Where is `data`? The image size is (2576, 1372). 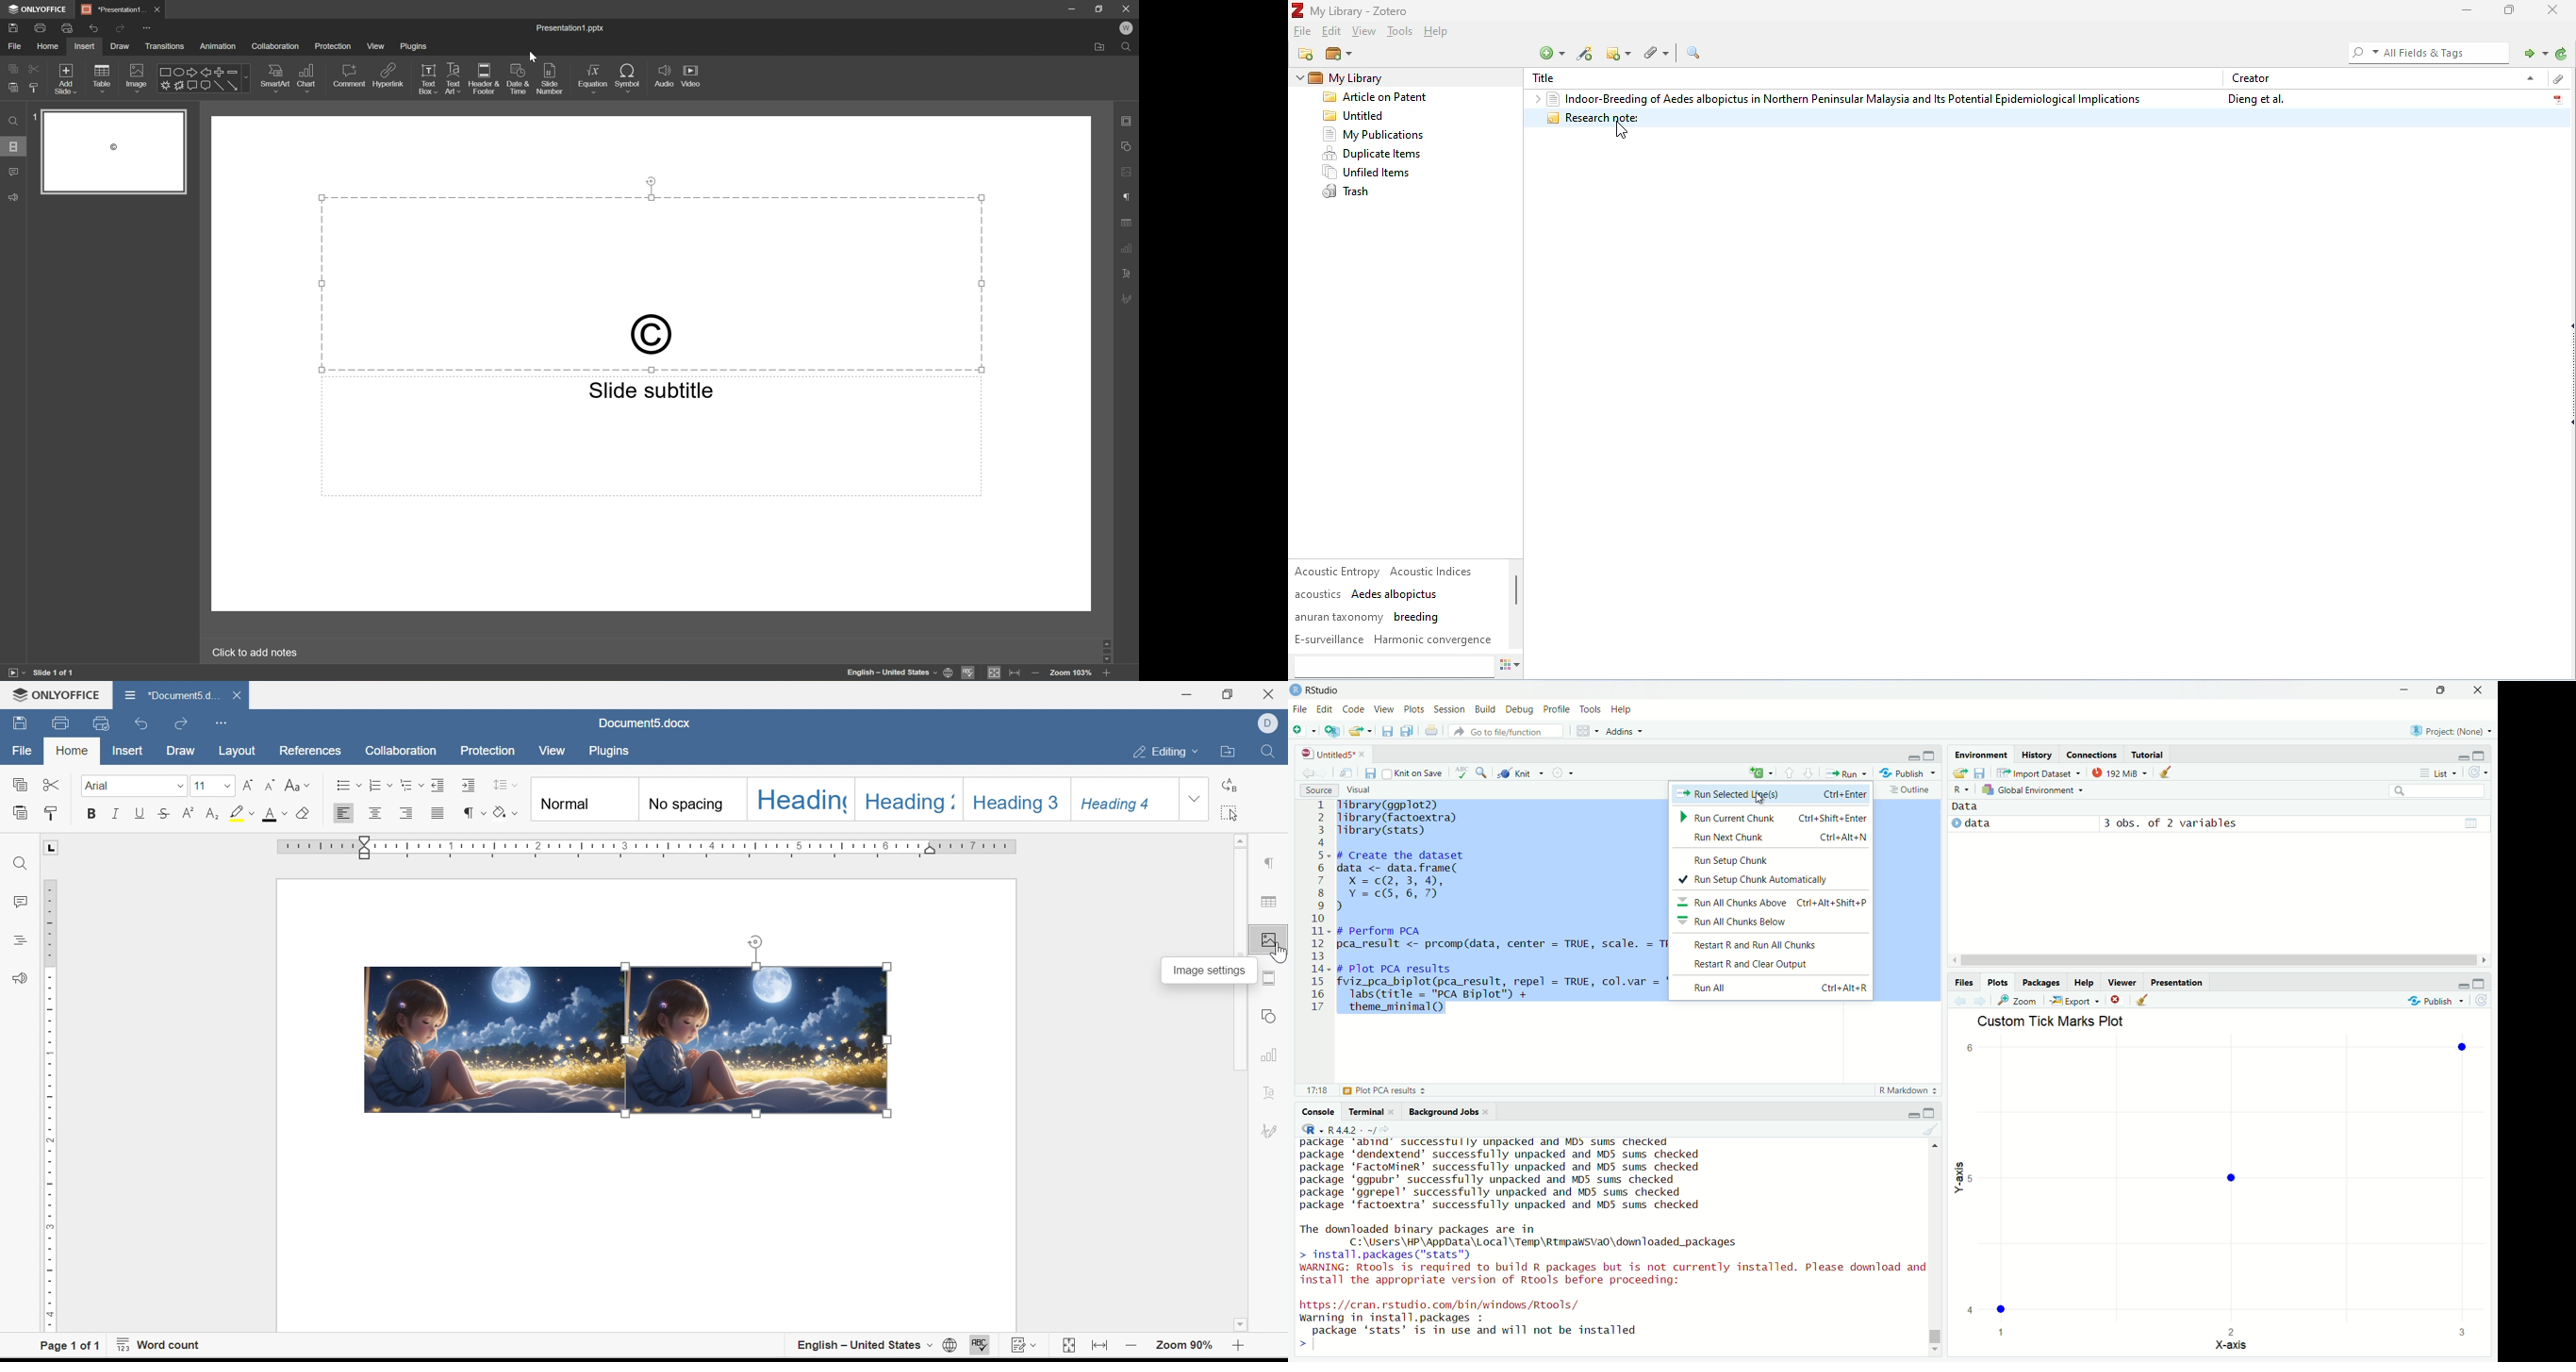 data is located at coordinates (1968, 807).